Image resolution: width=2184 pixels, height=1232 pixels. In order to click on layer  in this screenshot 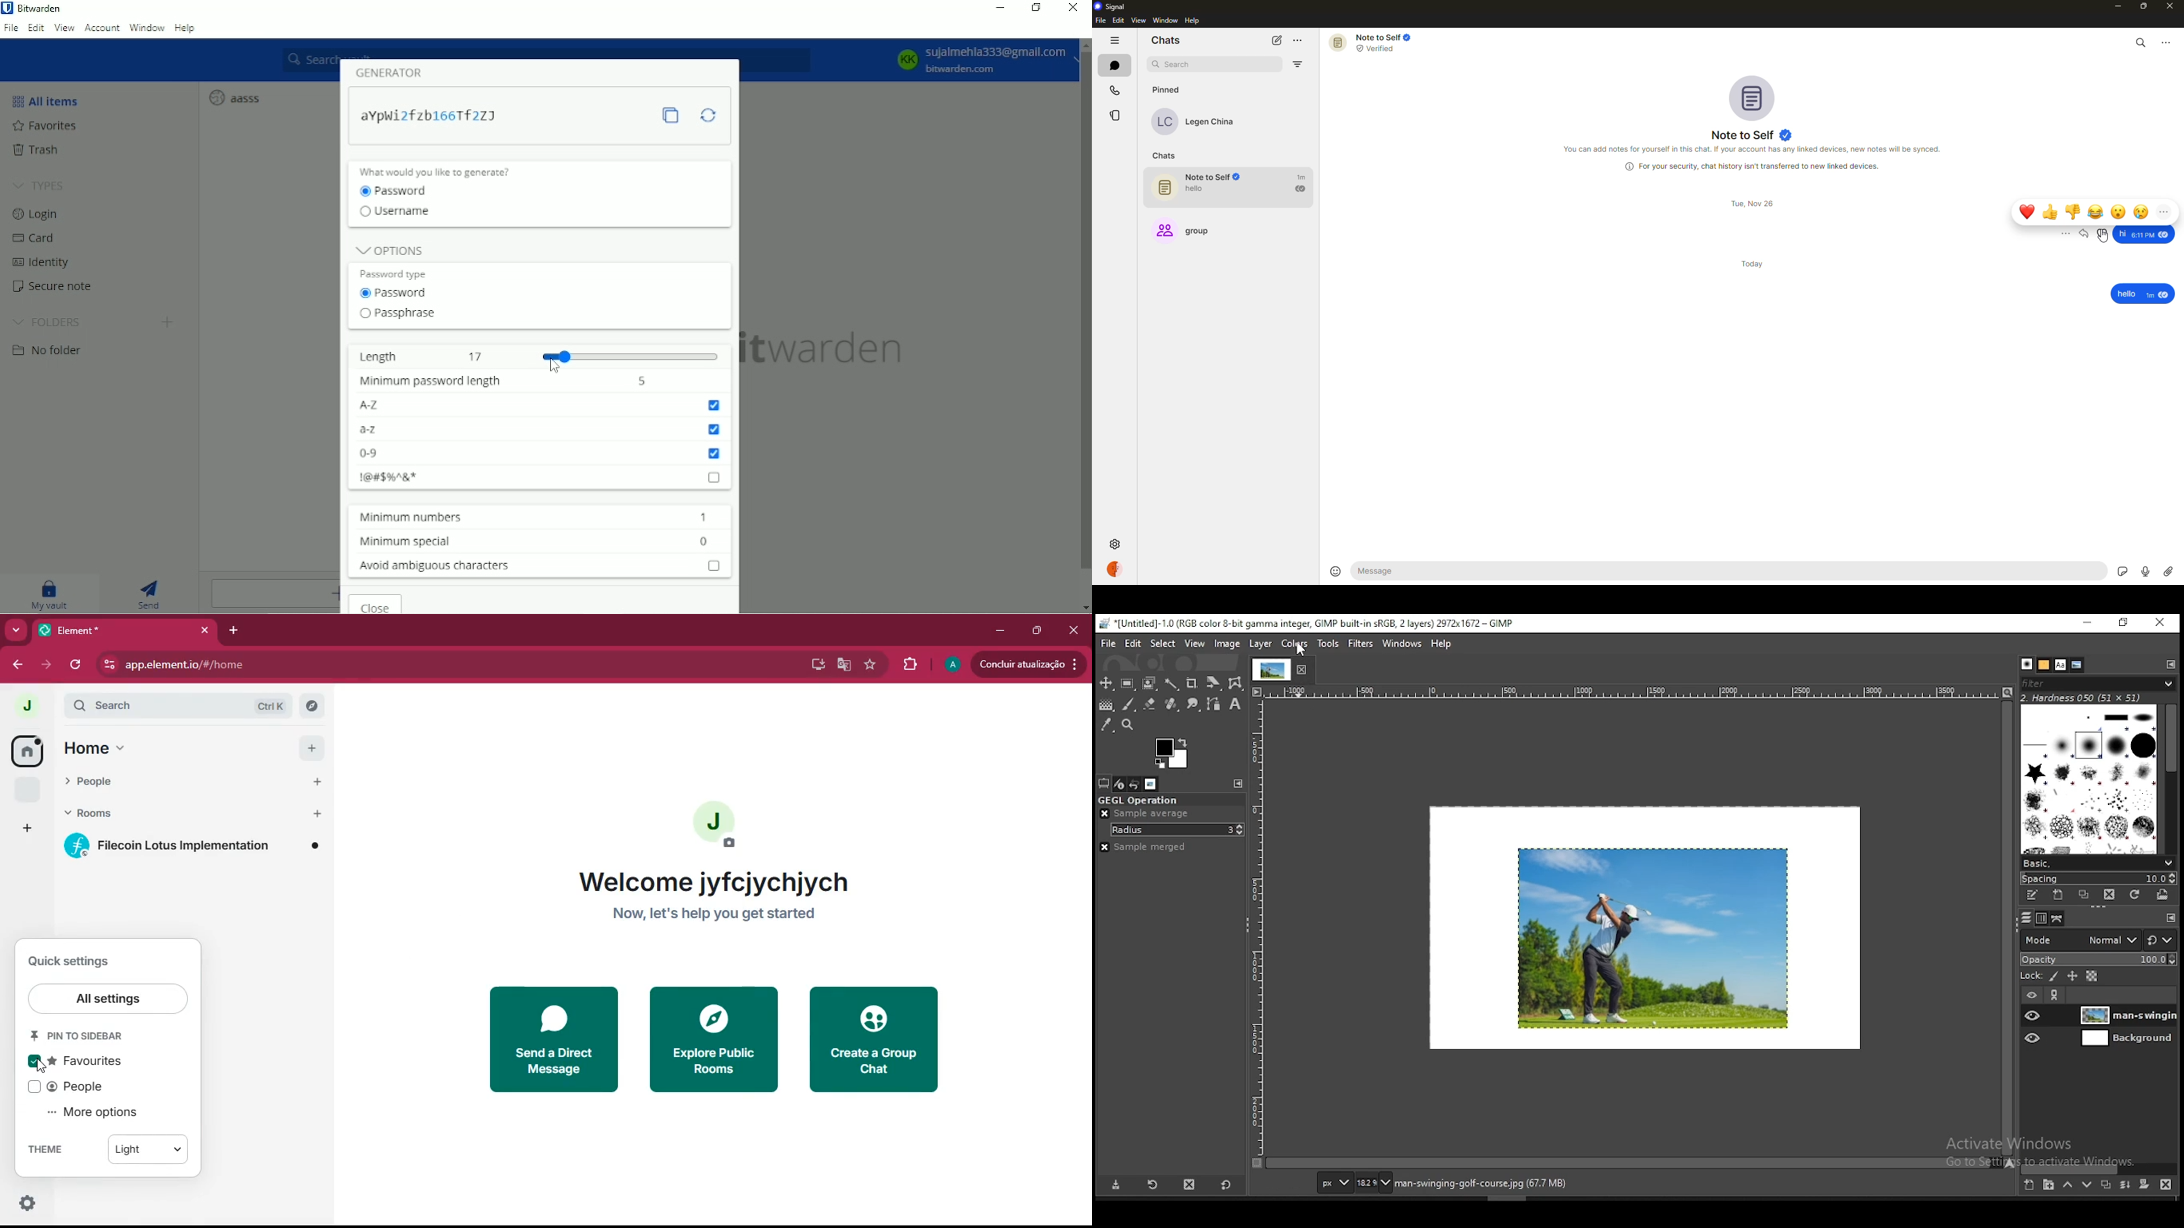, I will do `click(2128, 1017)`.